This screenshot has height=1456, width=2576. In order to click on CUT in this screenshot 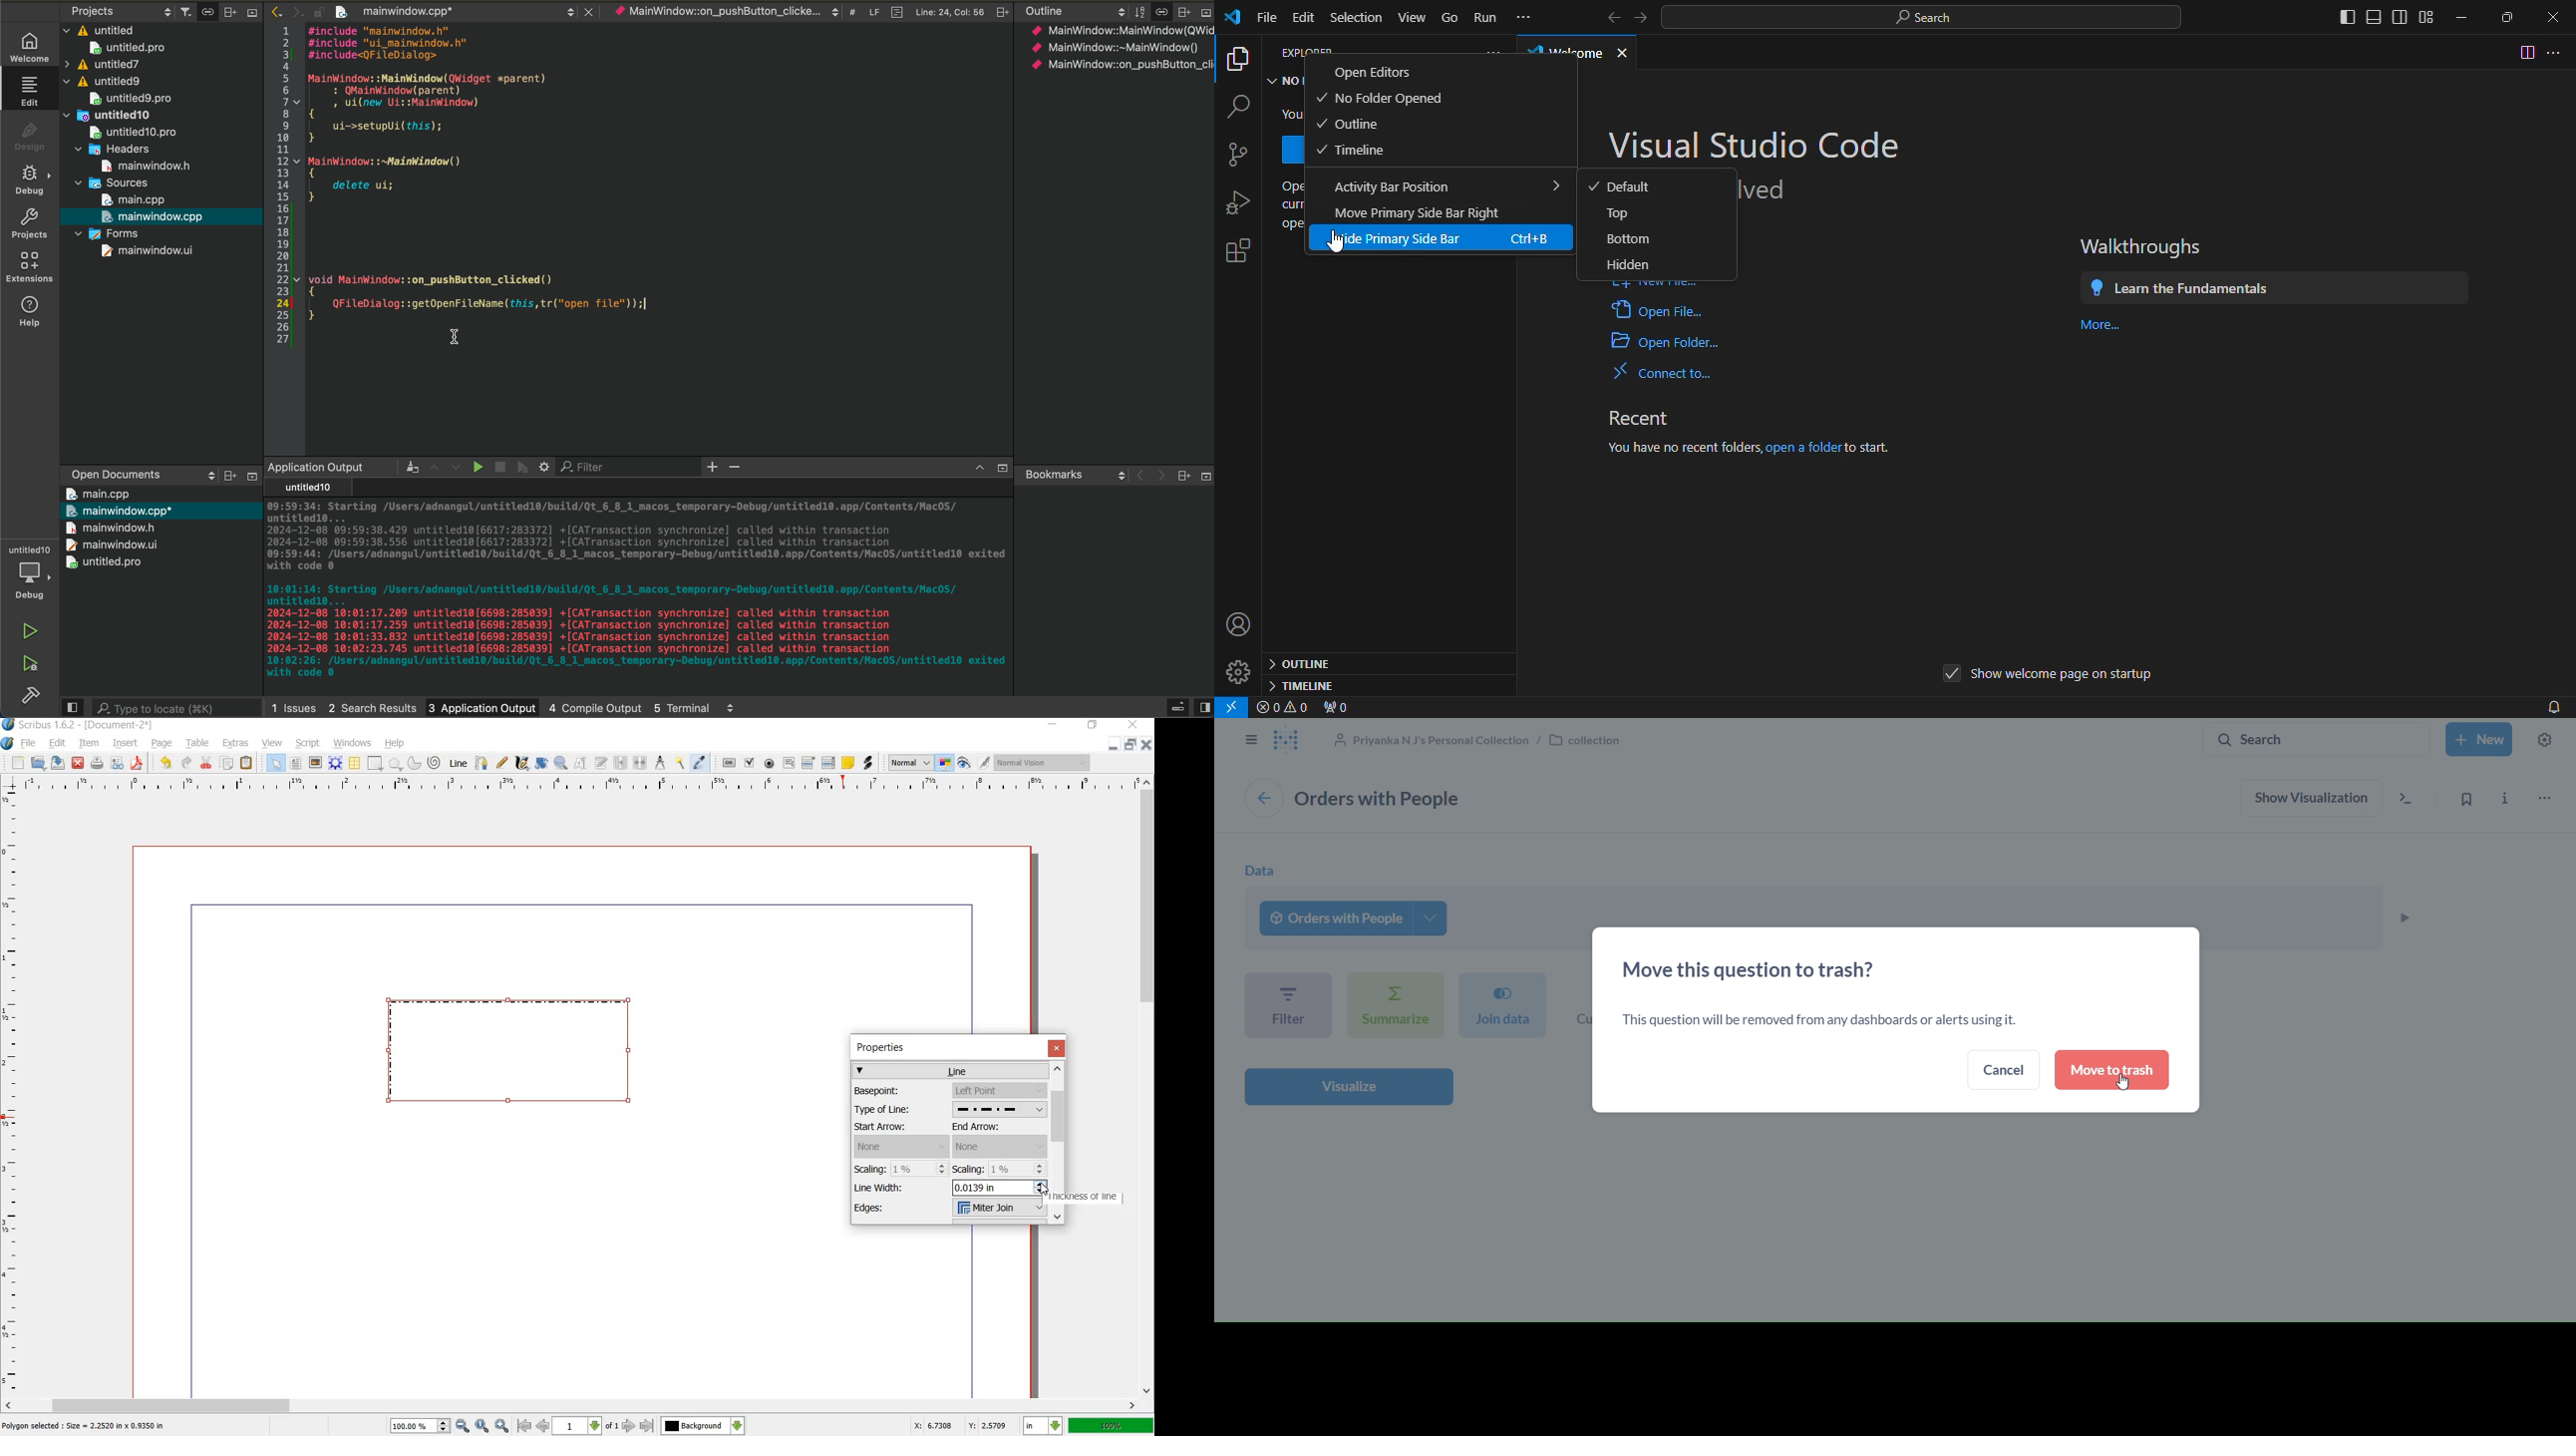, I will do `click(207, 763)`.